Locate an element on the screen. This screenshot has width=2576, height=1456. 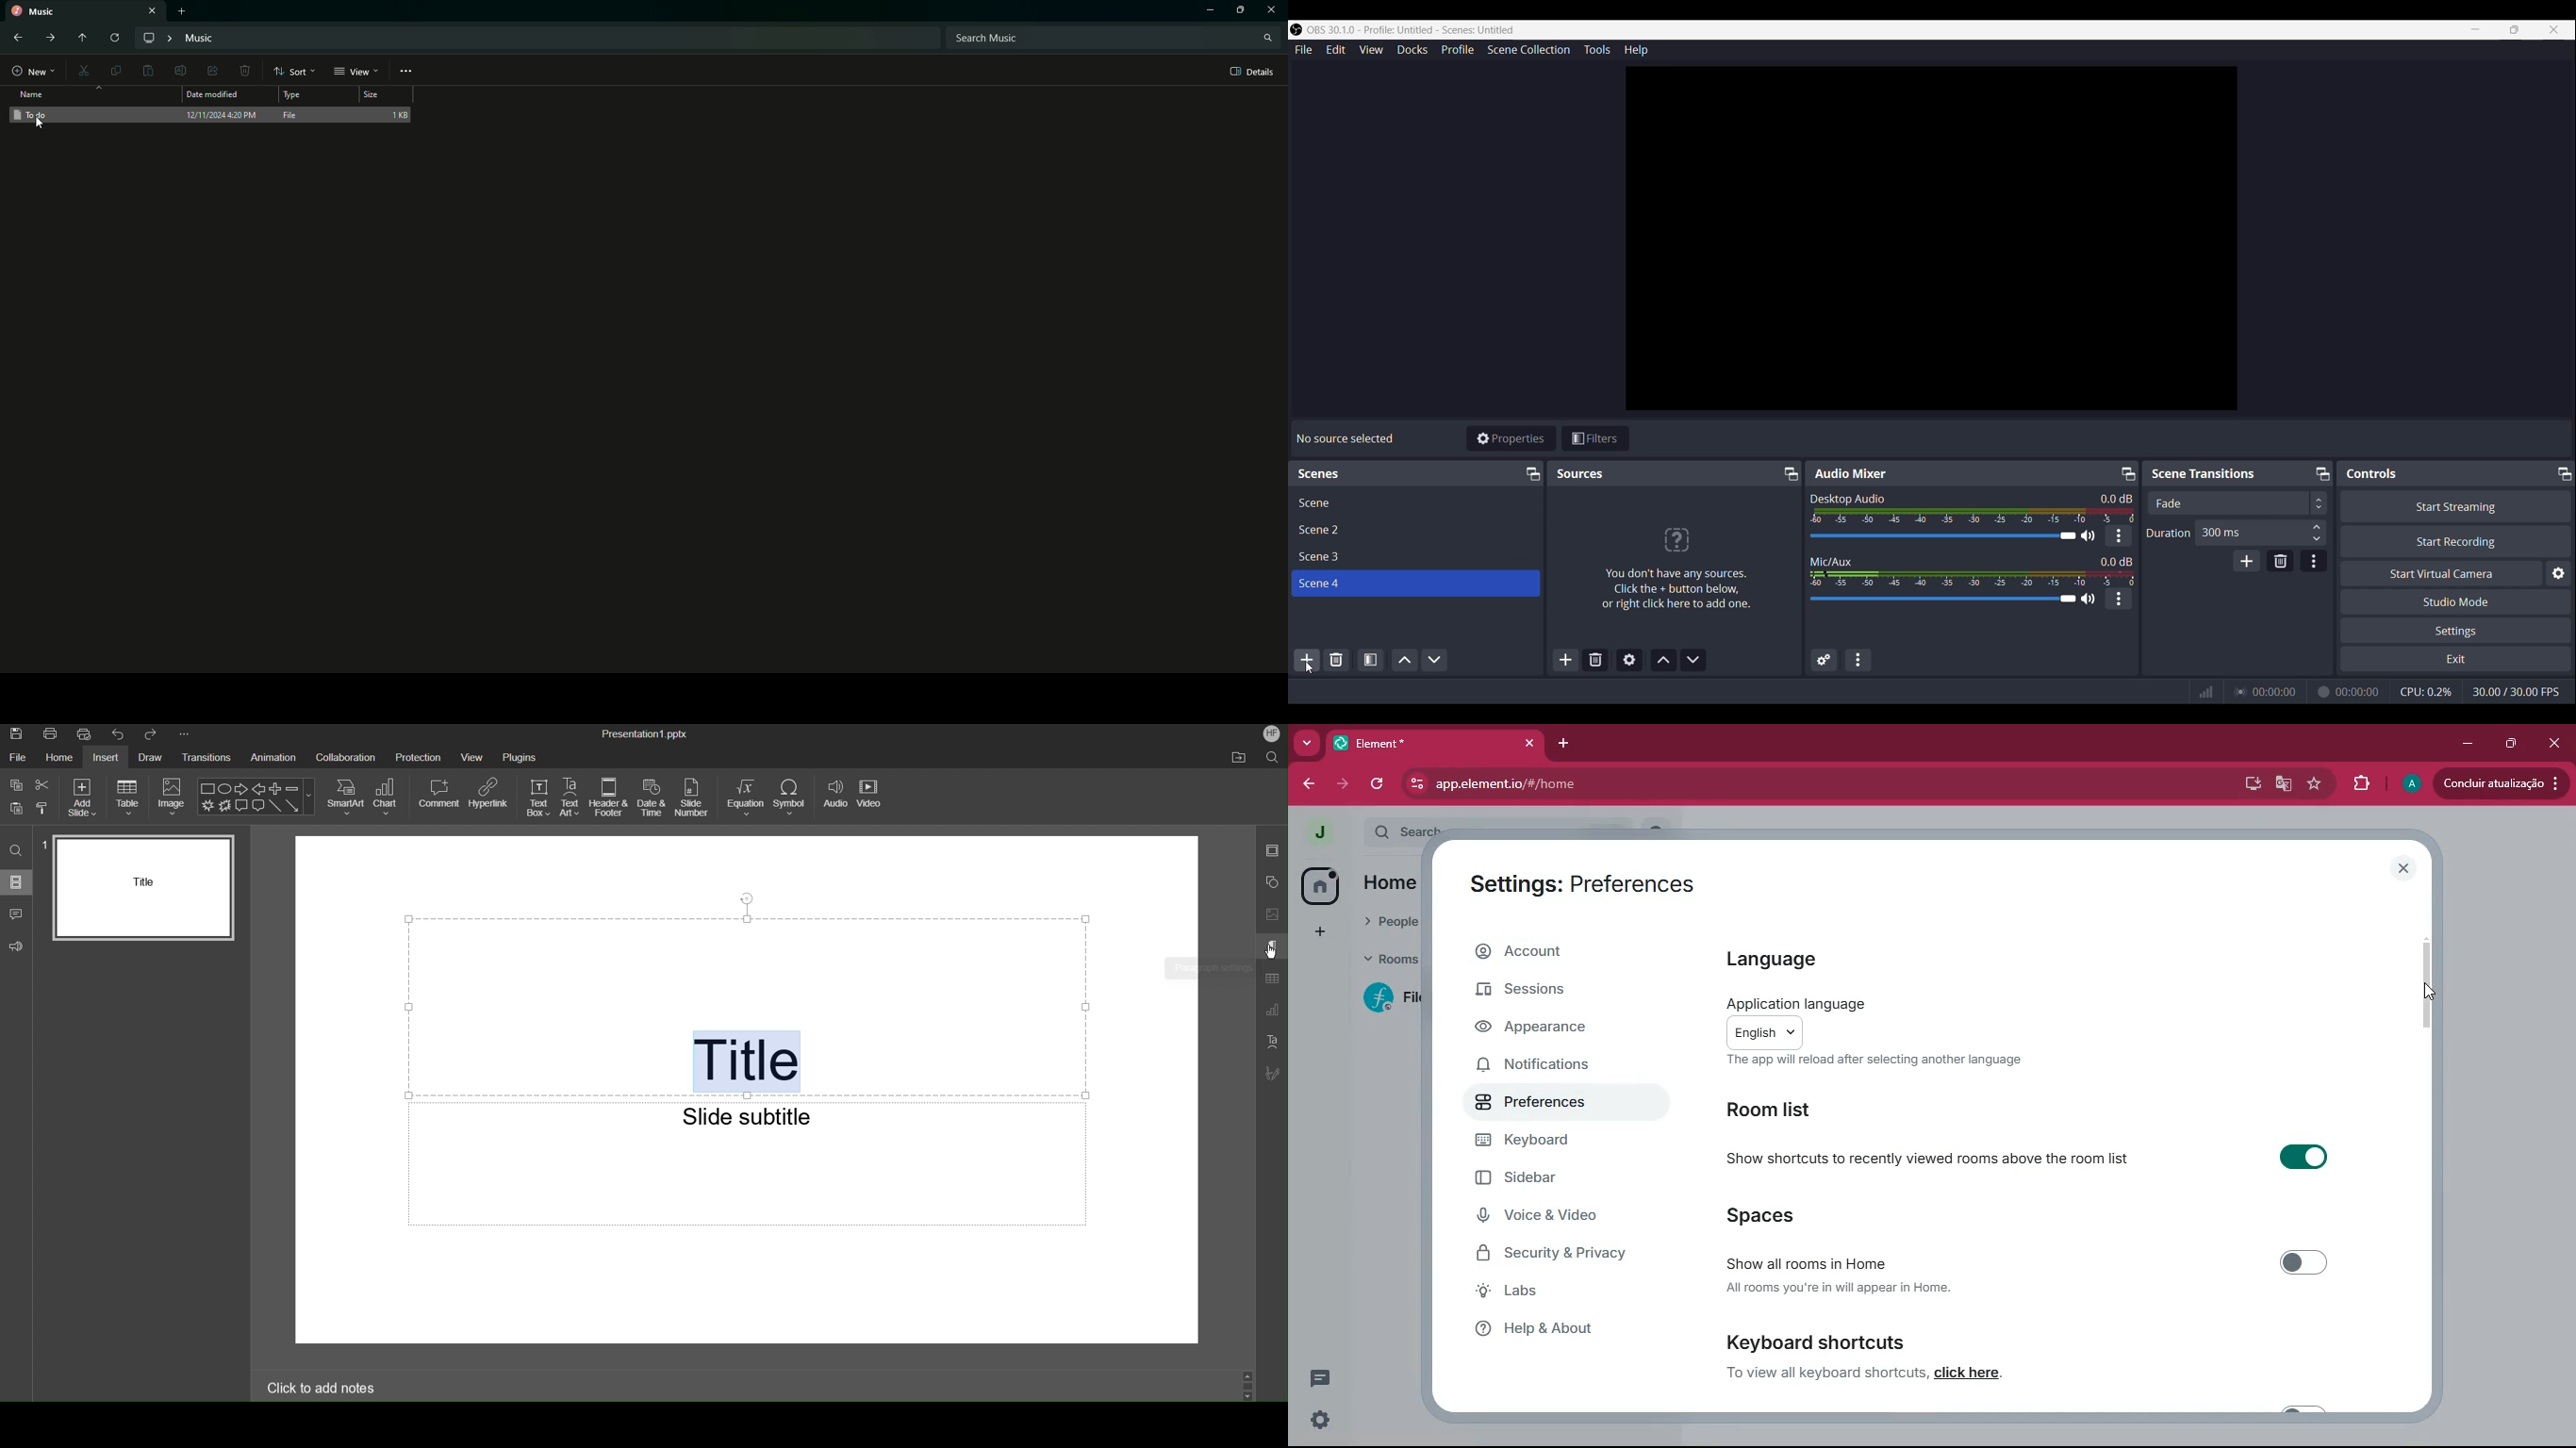
Remove Configurable transition is located at coordinates (2281, 560).